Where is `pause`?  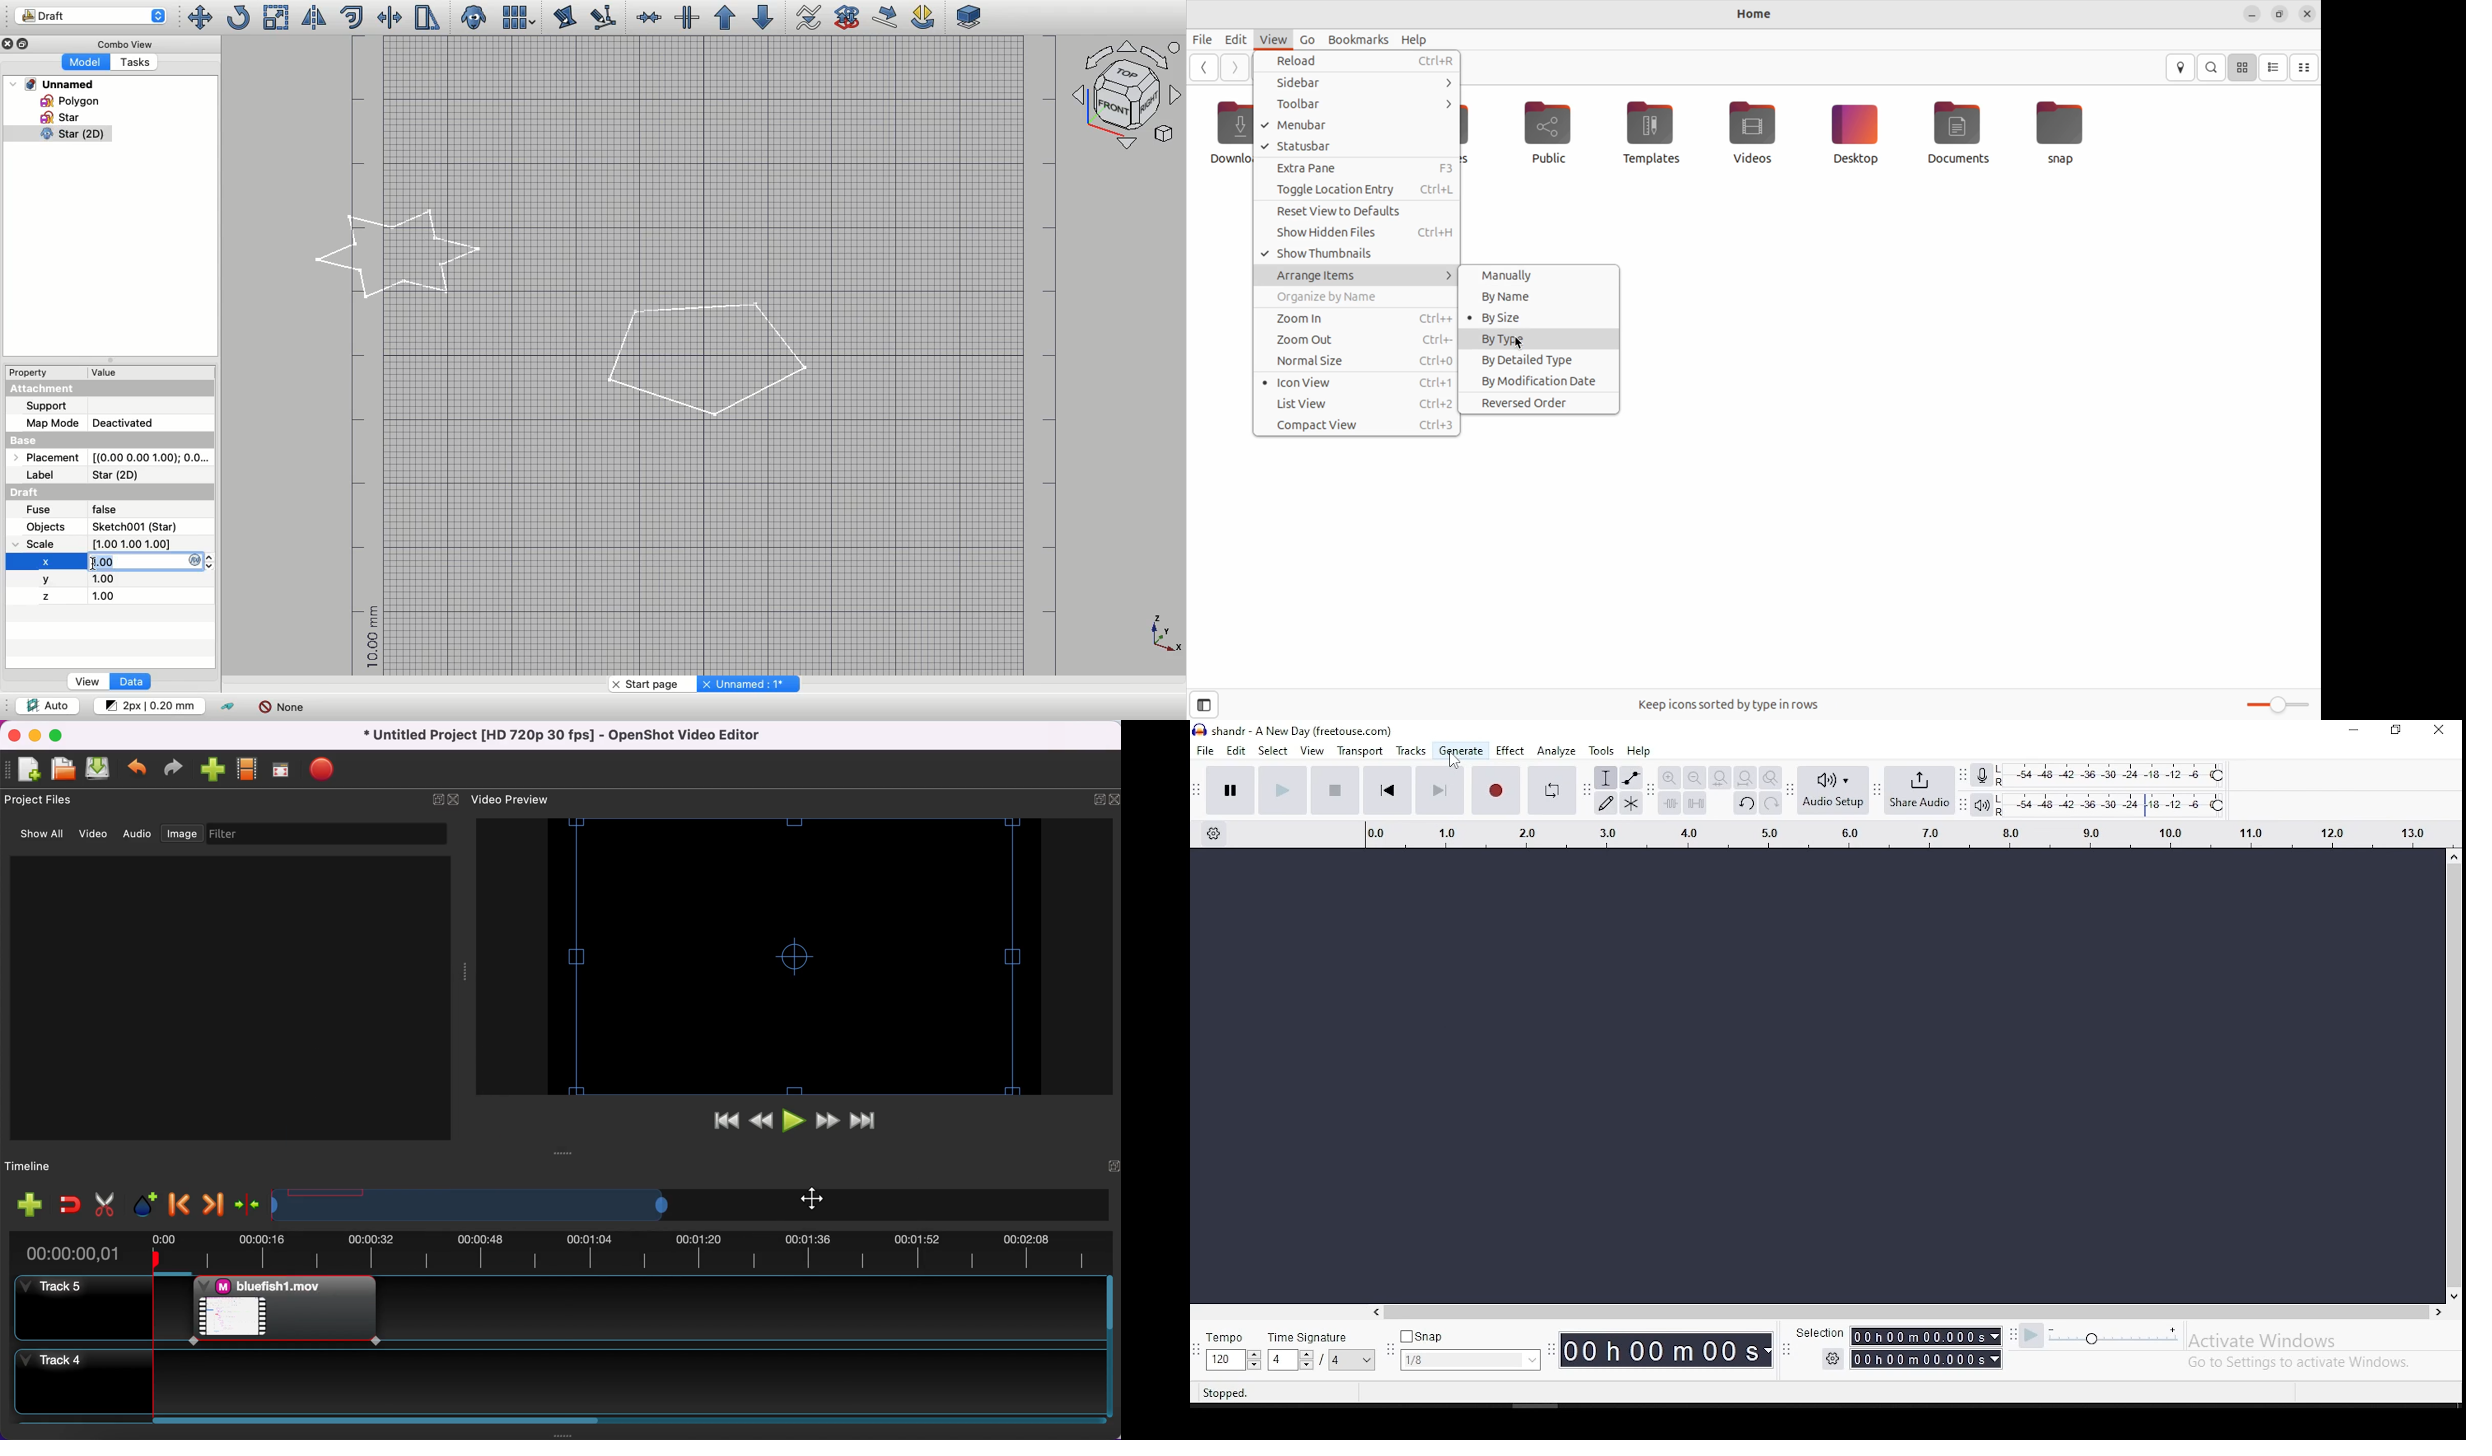
pause is located at coordinates (1230, 790).